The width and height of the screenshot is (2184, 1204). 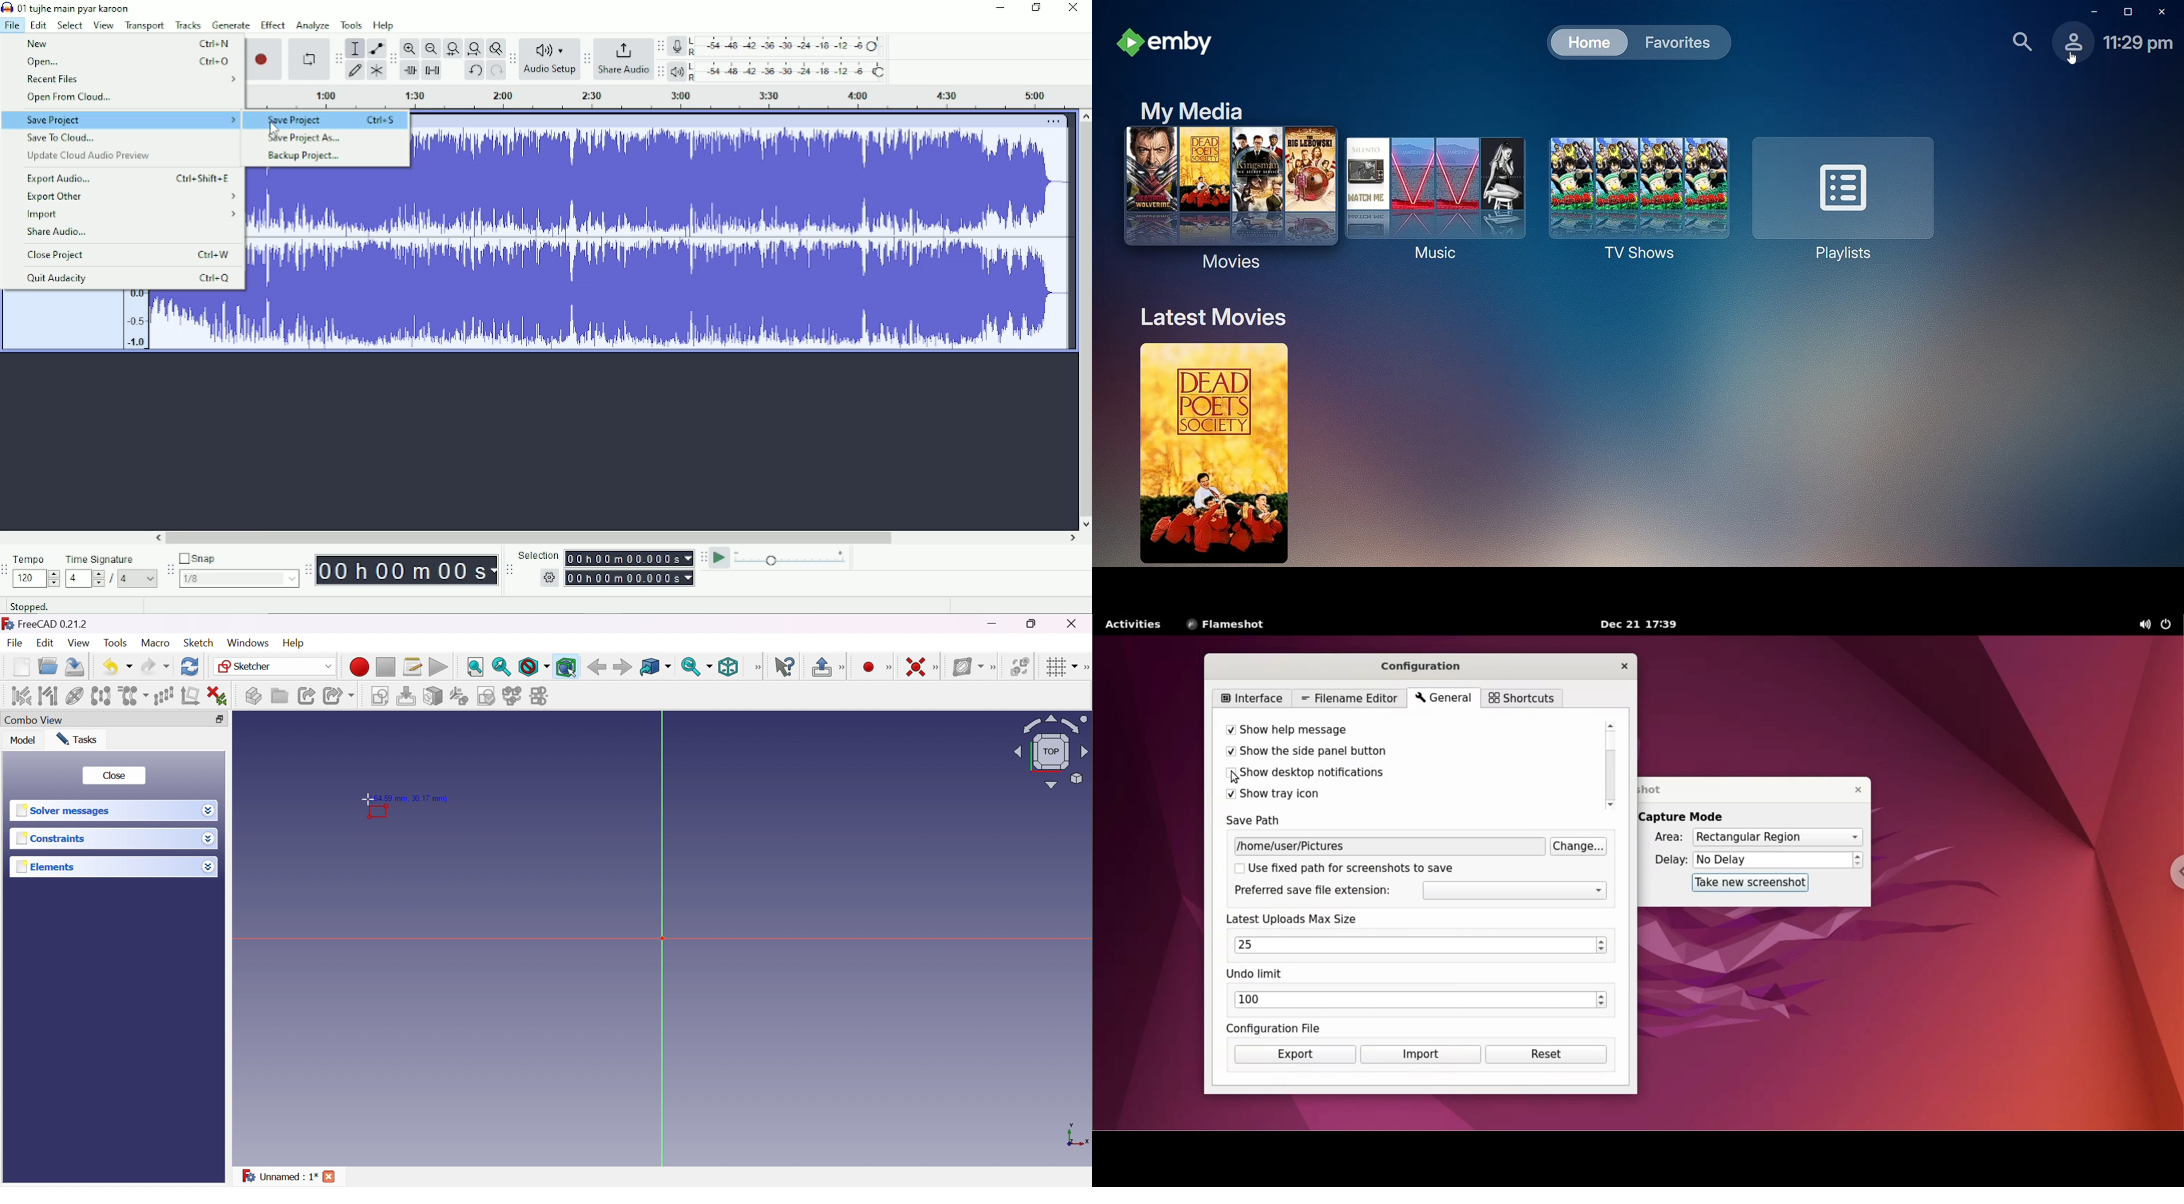 I want to click on Recent Files, so click(x=127, y=79).